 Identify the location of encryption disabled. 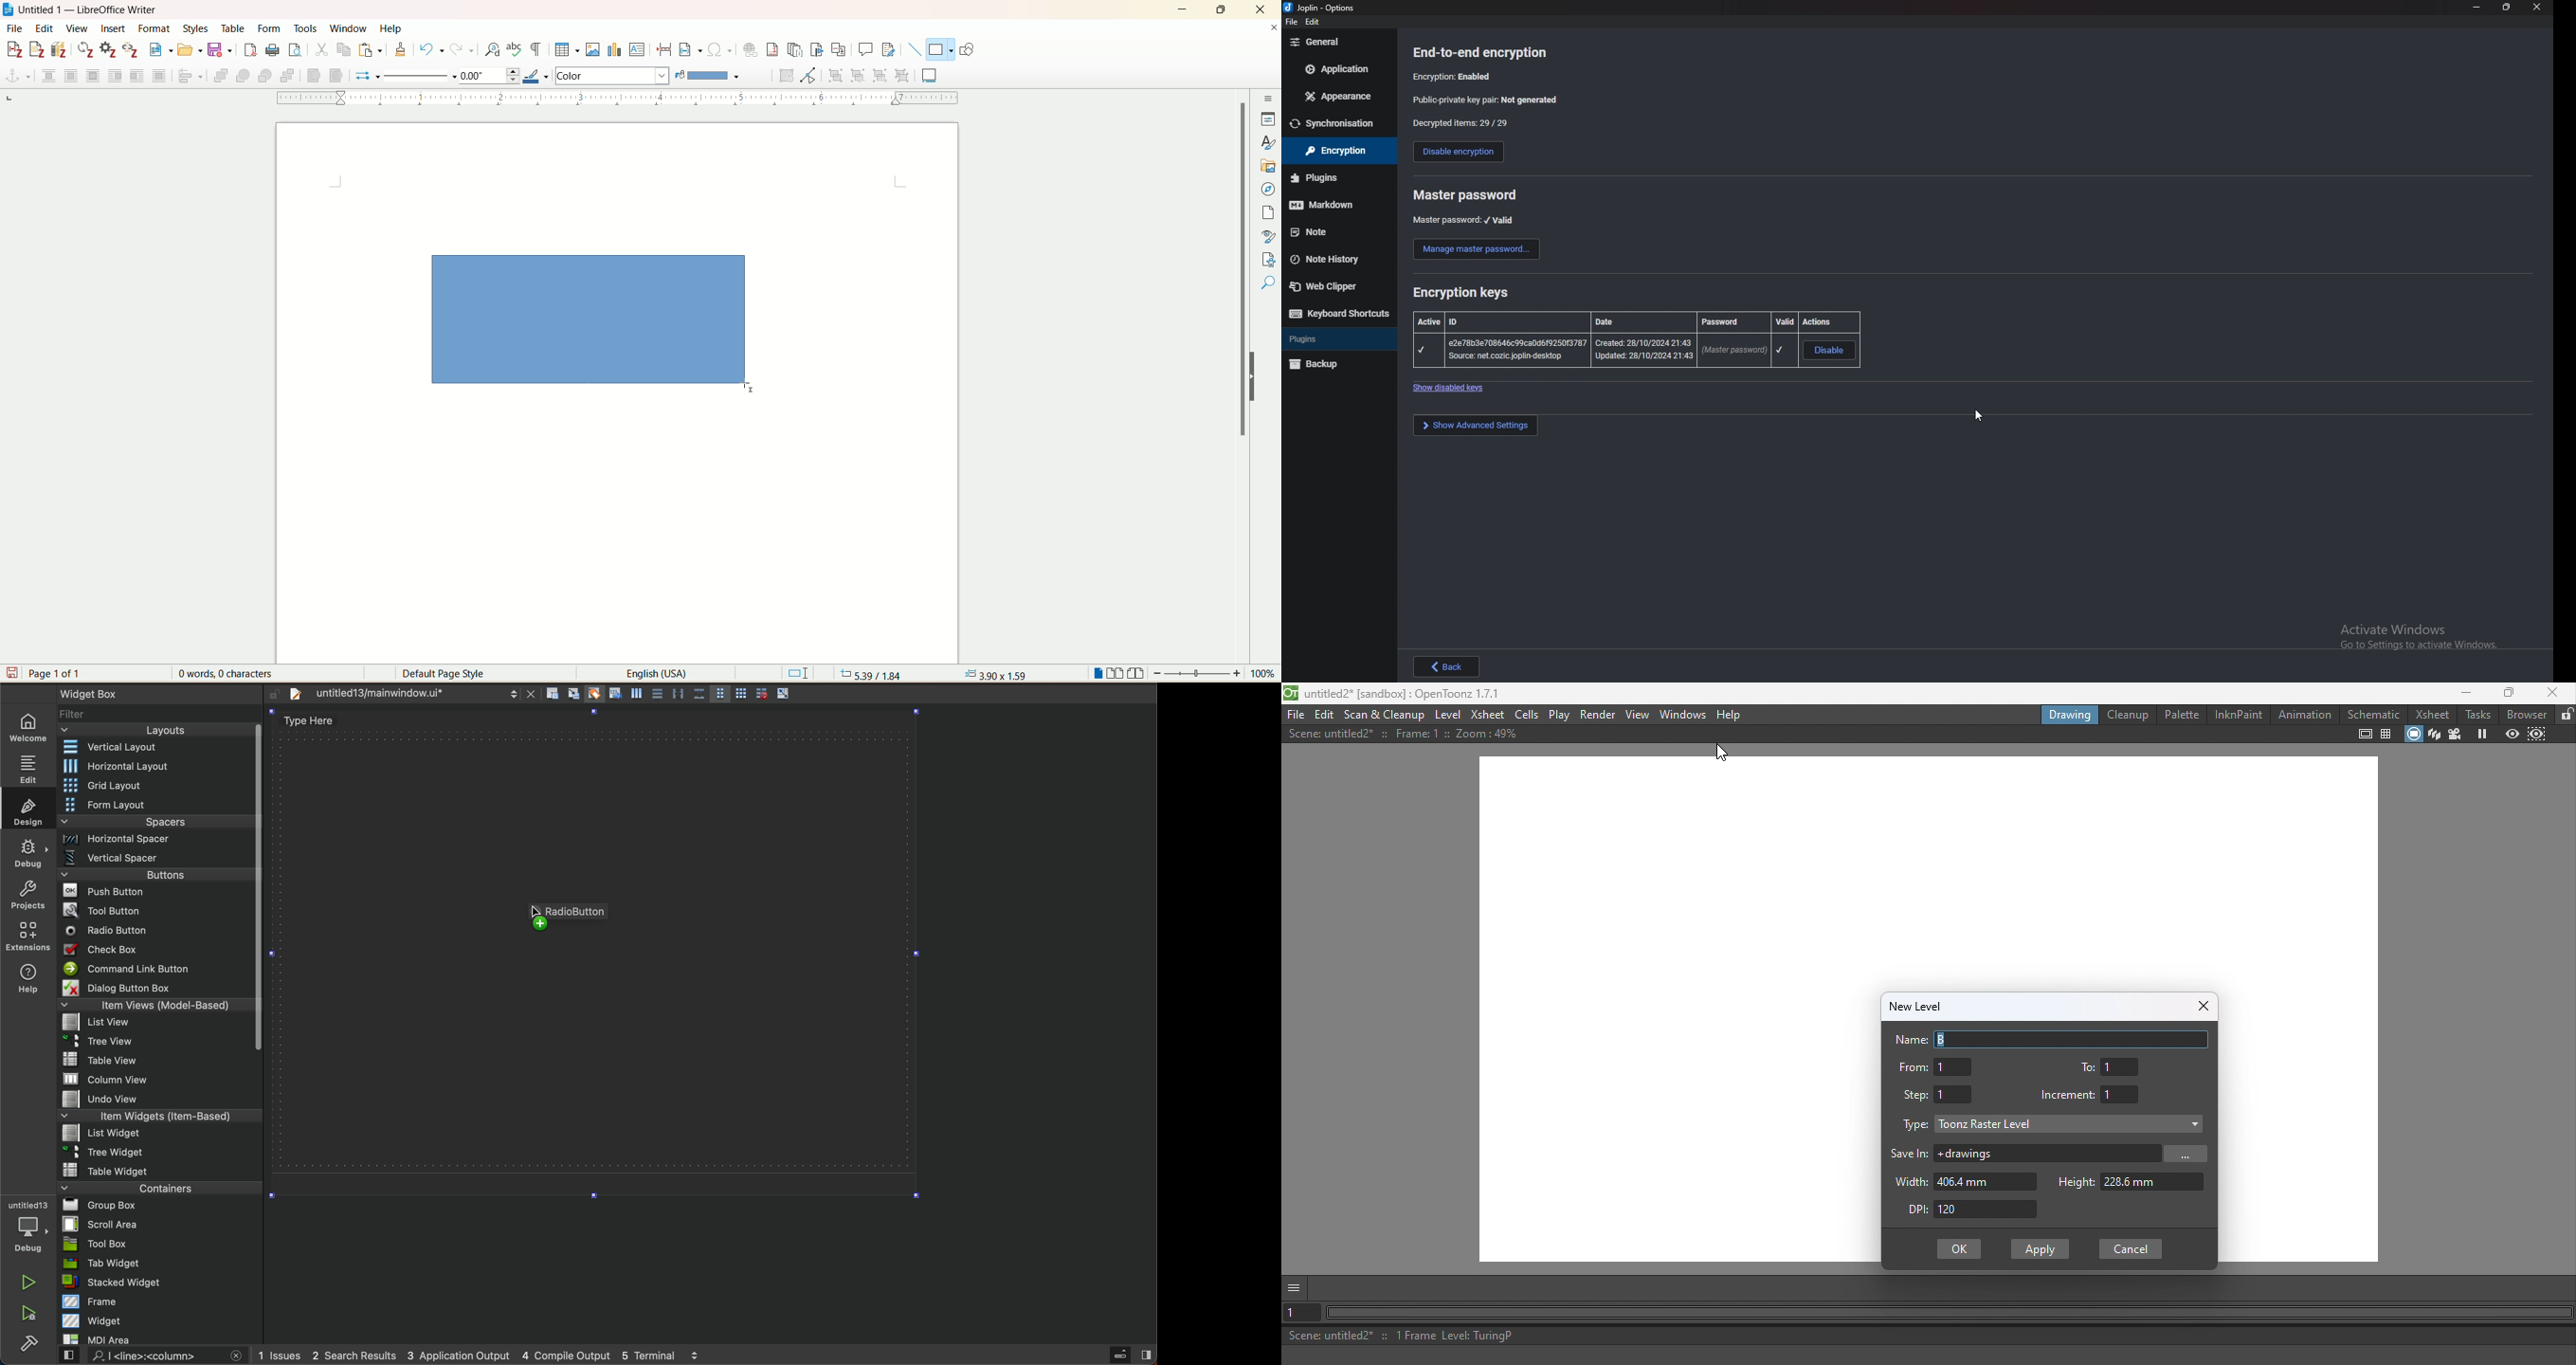
(1457, 76).